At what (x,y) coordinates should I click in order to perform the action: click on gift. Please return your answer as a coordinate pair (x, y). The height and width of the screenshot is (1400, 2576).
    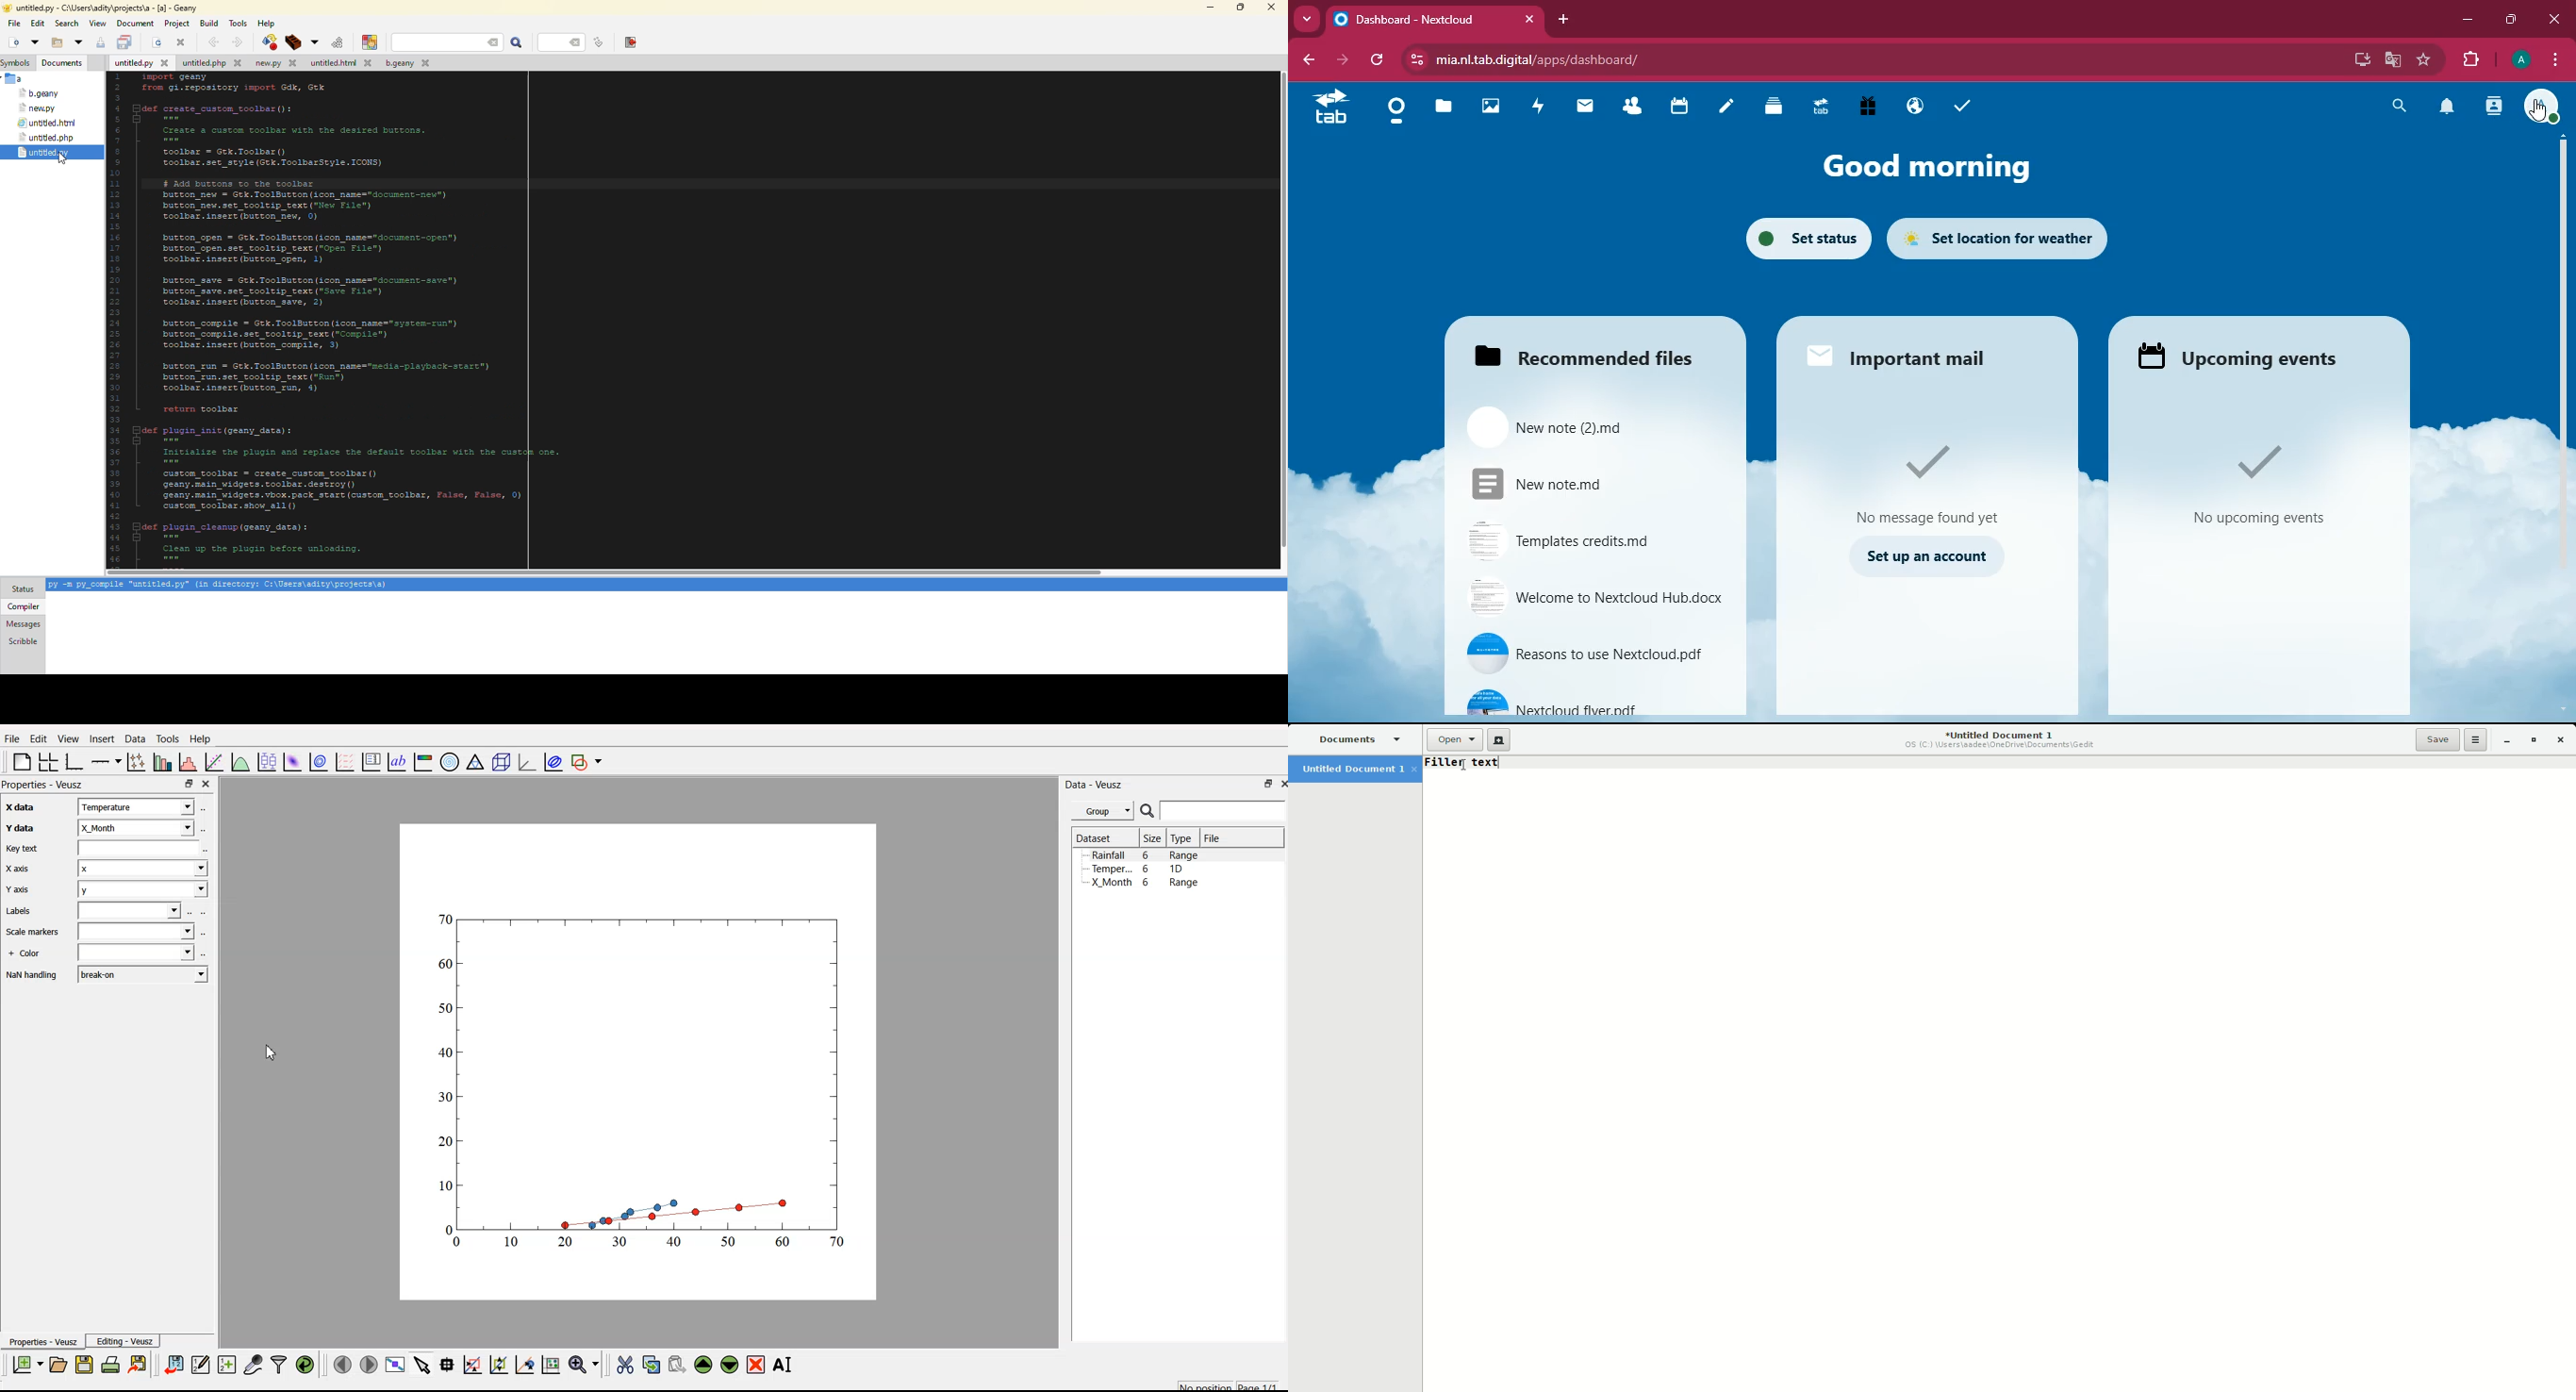
    Looking at the image, I should click on (1869, 108).